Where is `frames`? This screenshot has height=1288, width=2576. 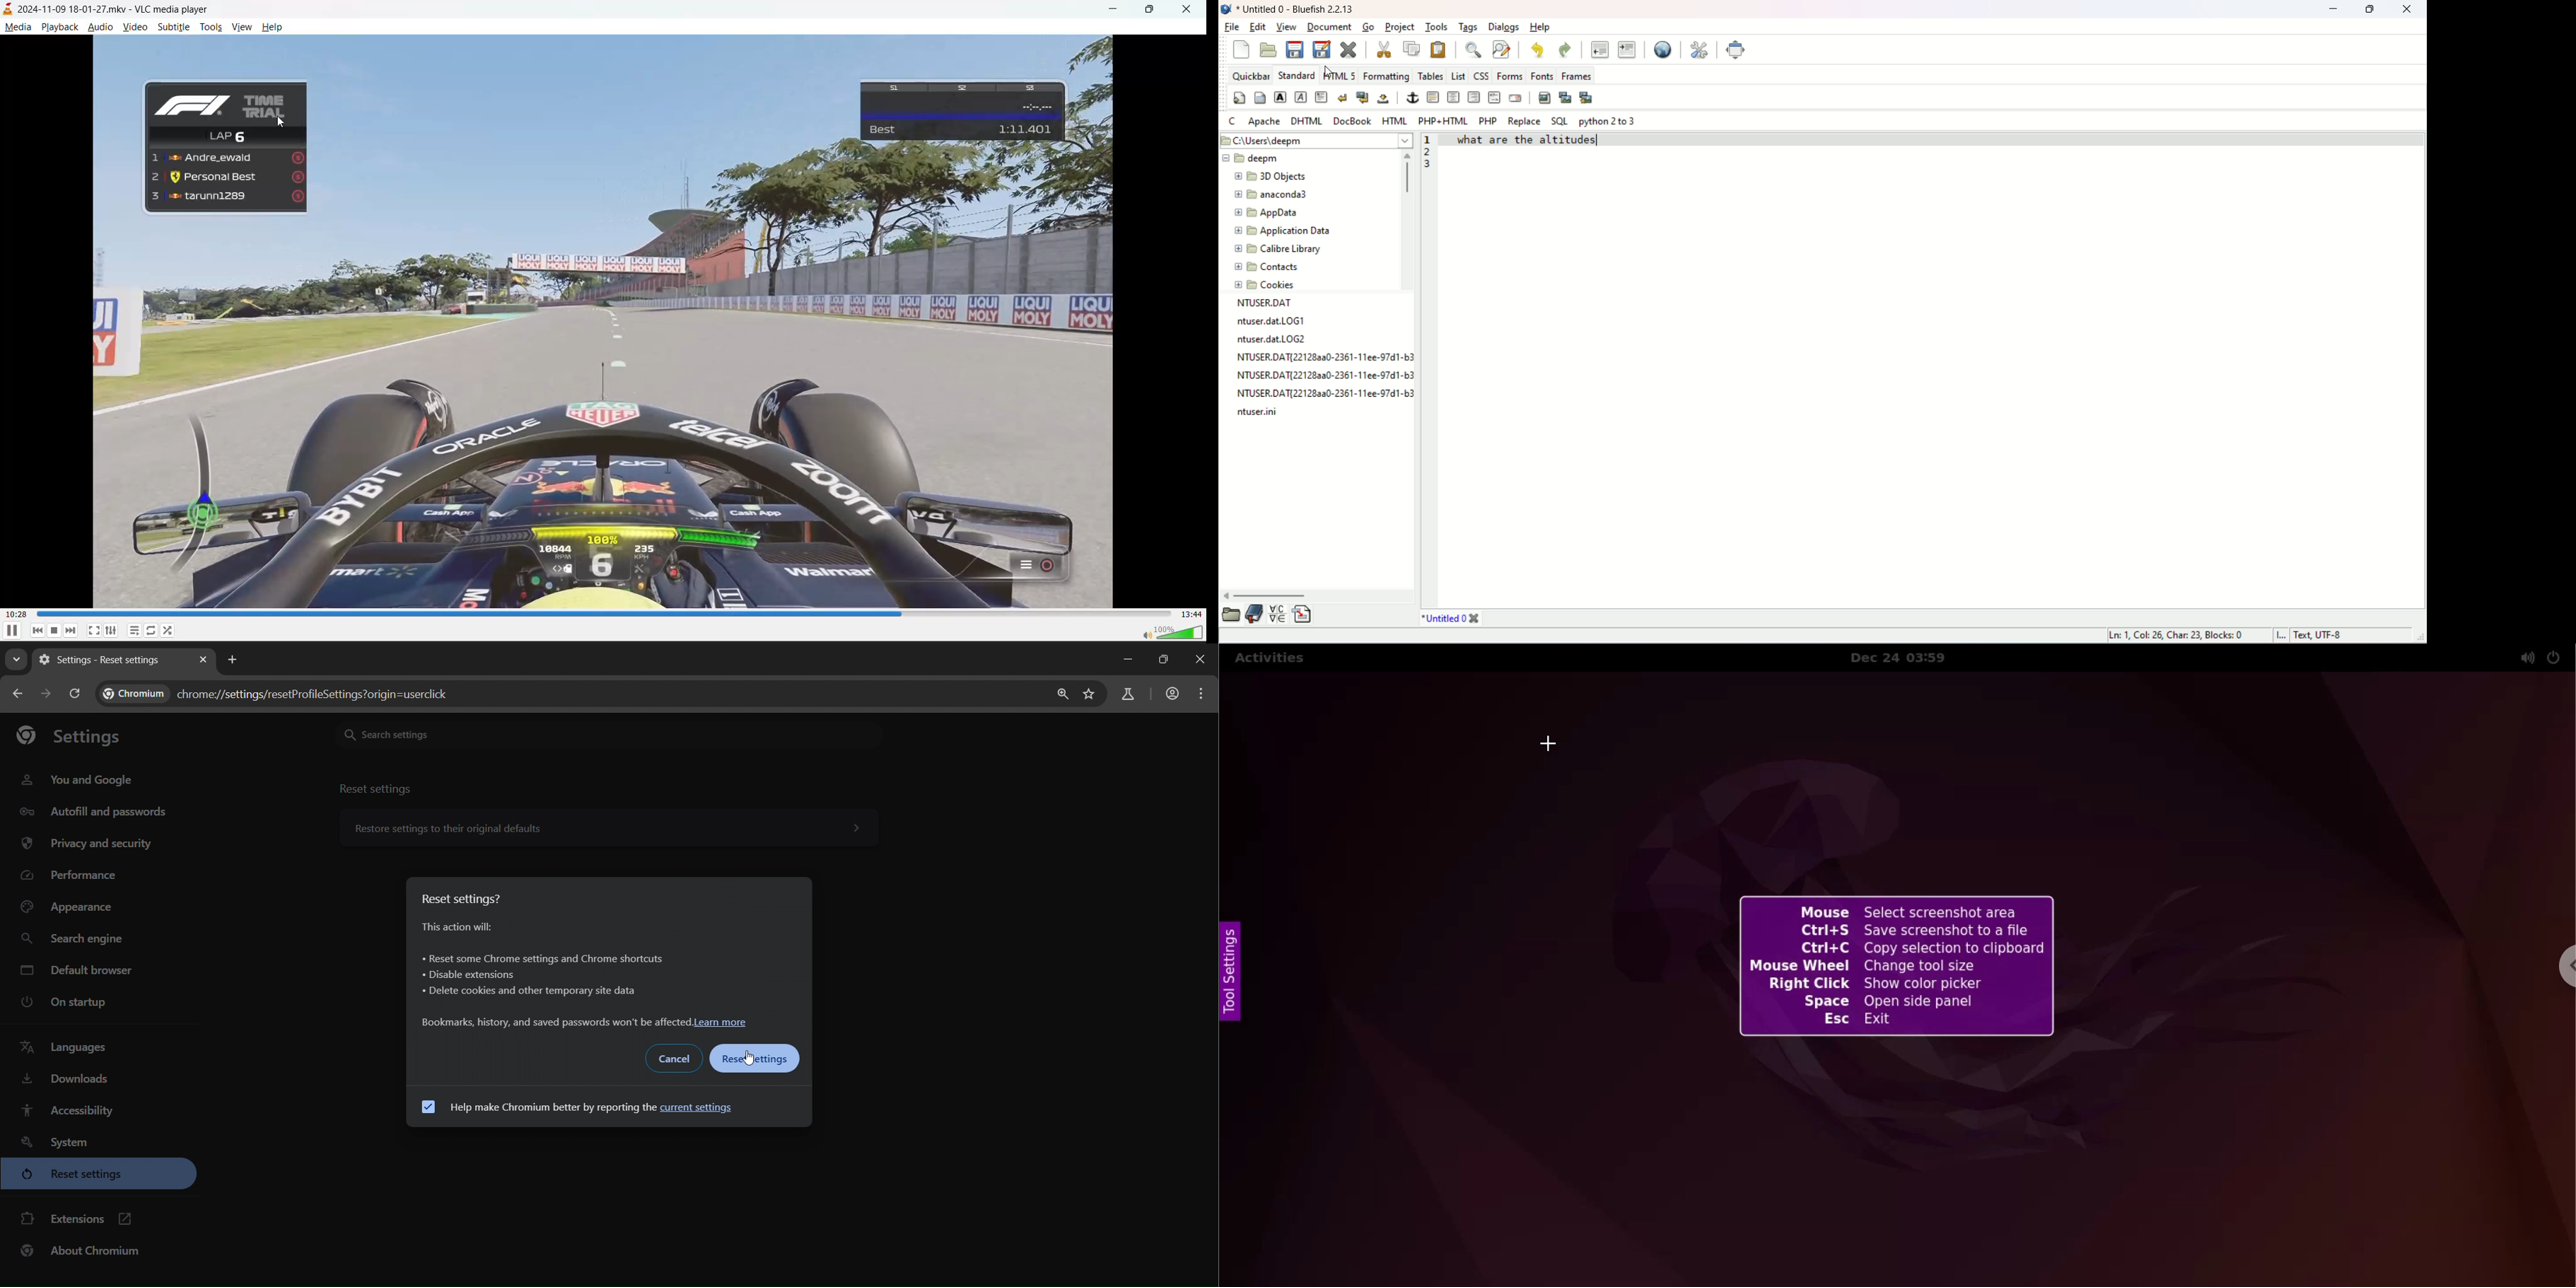
frames is located at coordinates (1575, 74).